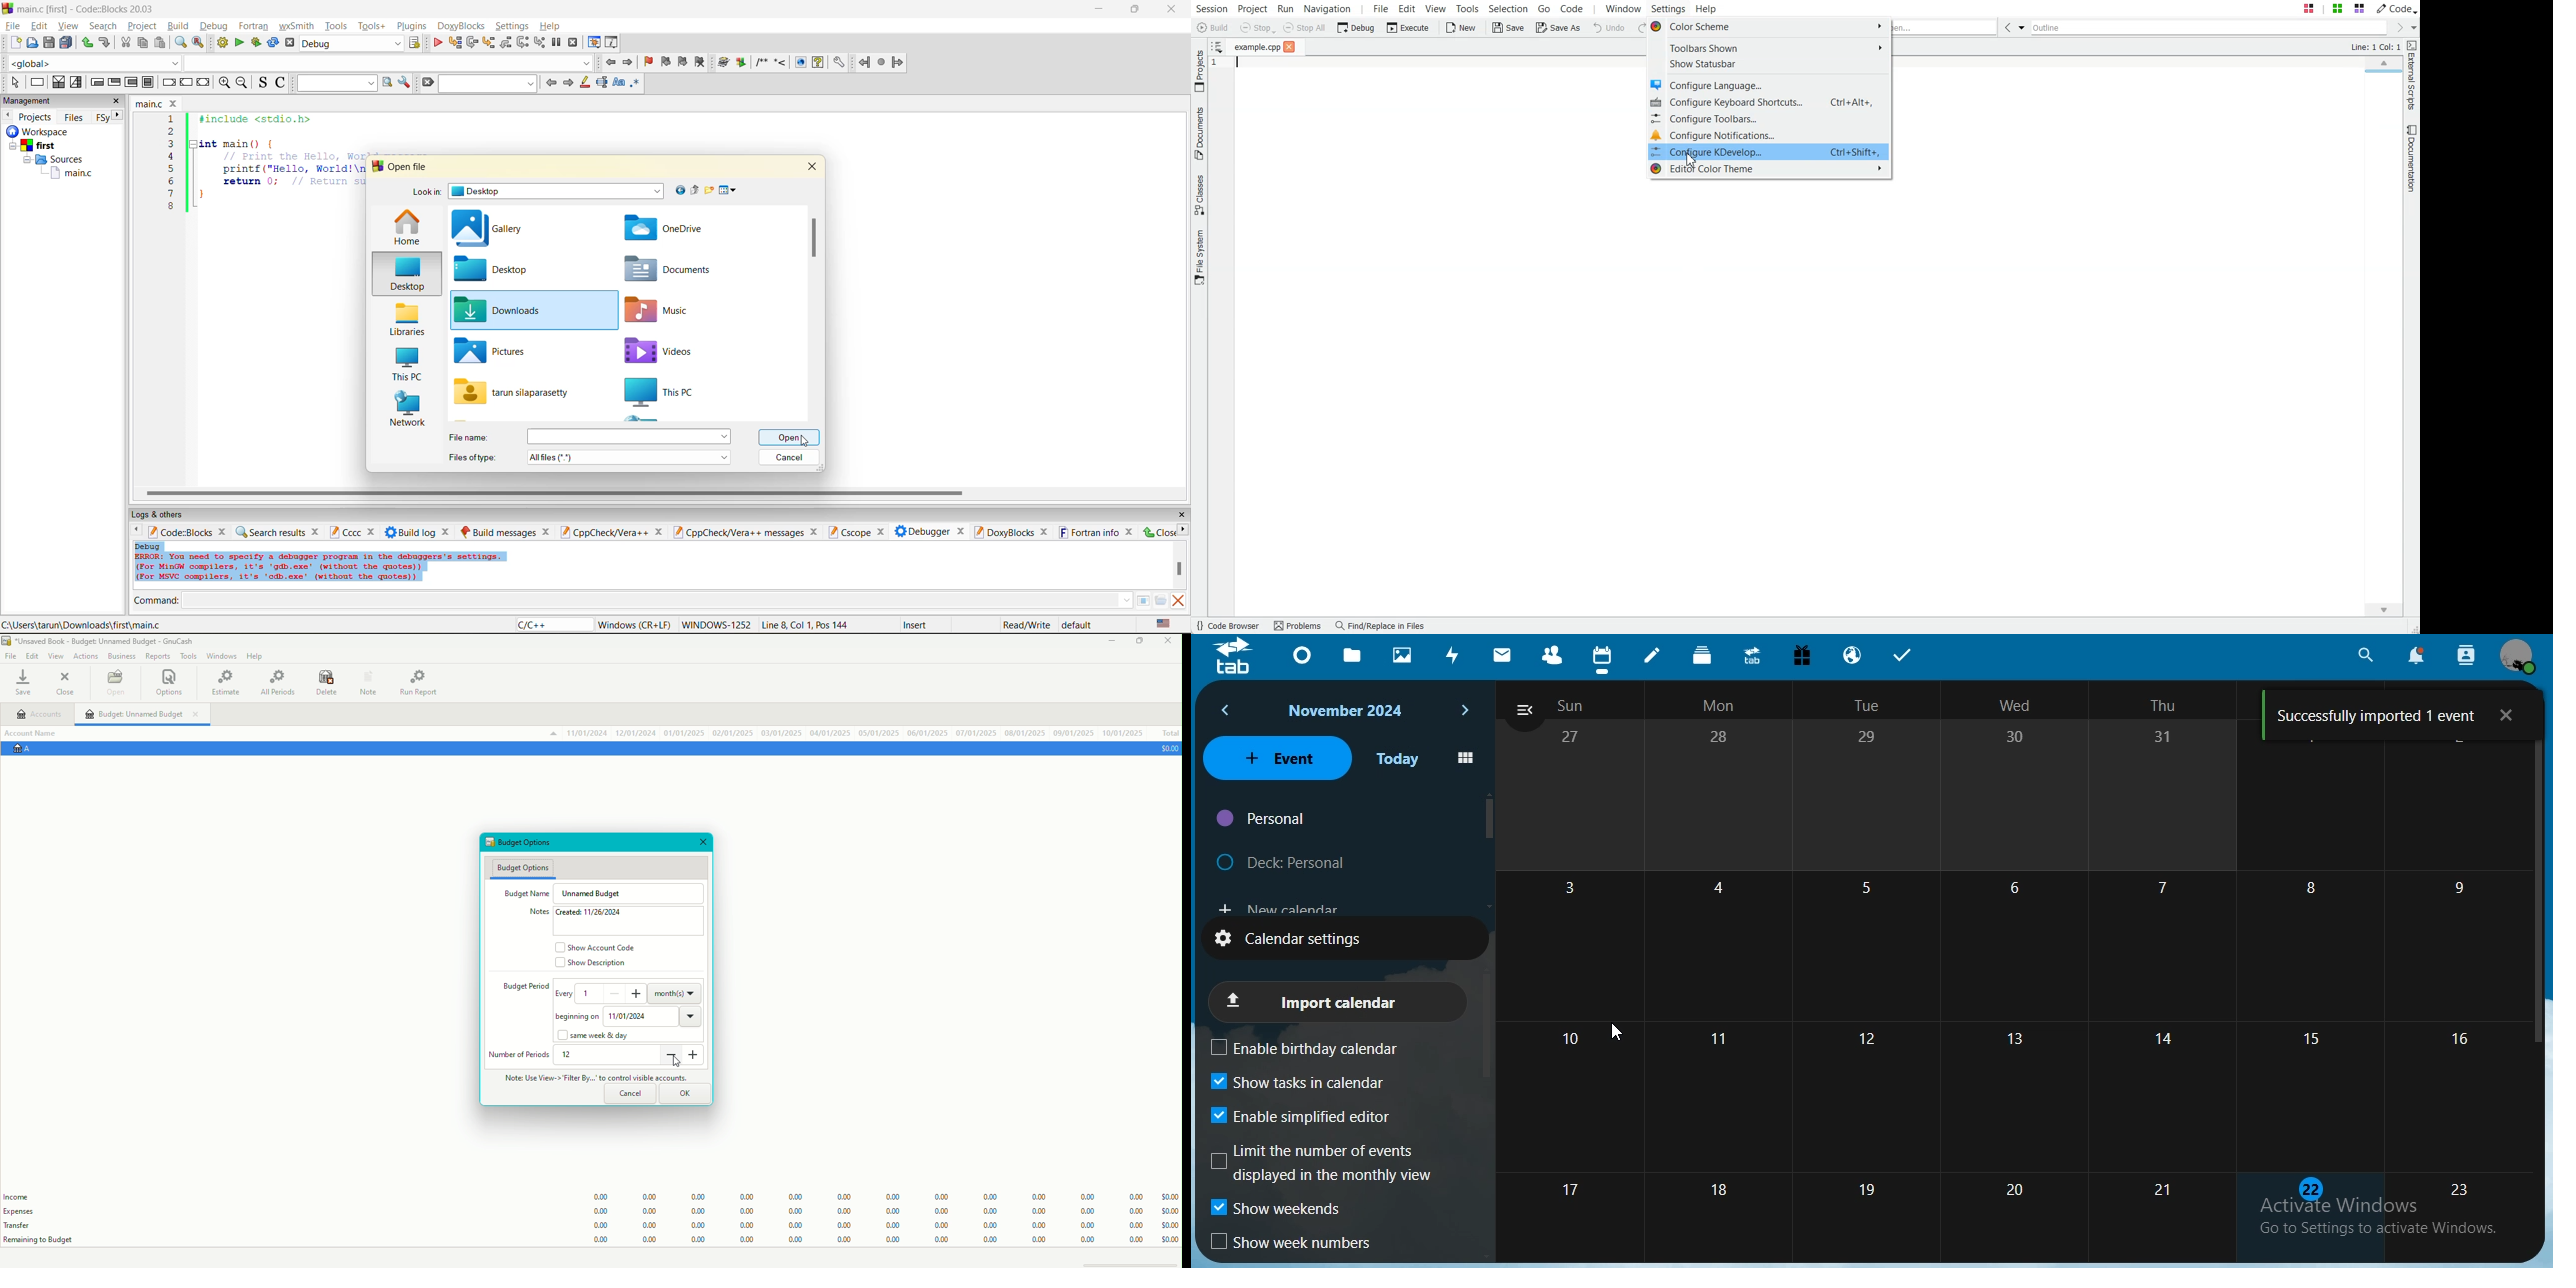 The height and width of the screenshot is (1288, 2576). Describe the element at coordinates (406, 366) in the screenshot. I see `this pc` at that location.